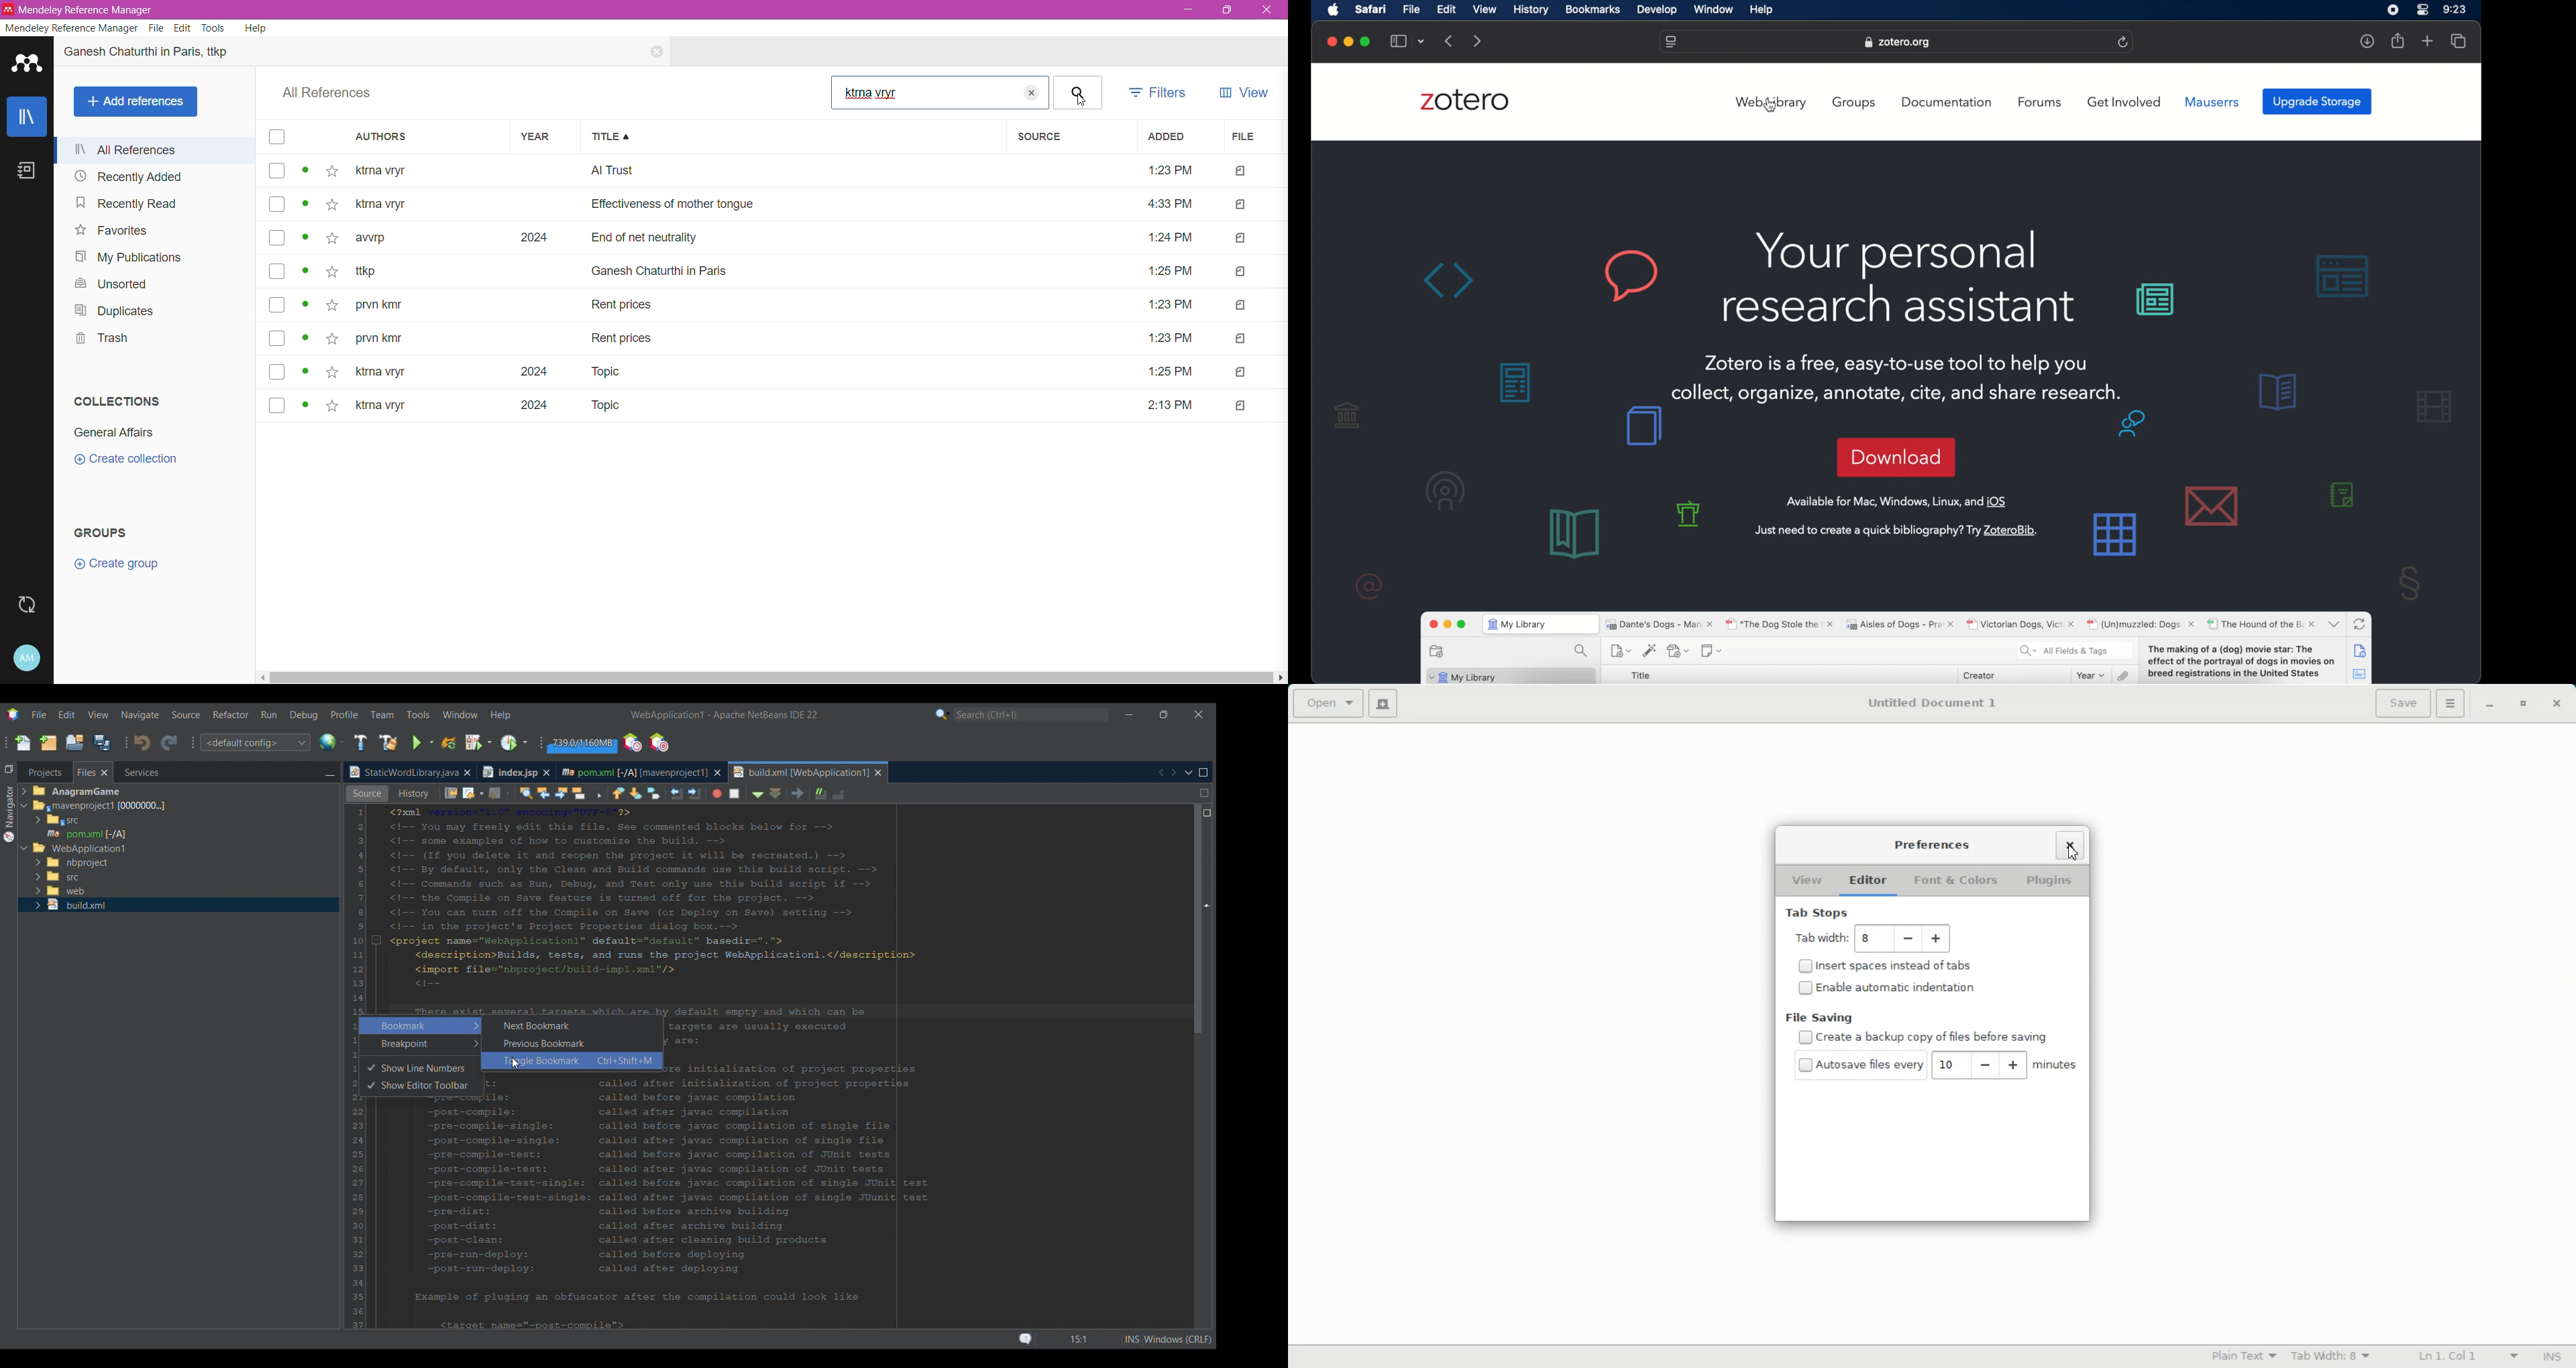  What do you see at coordinates (278, 238) in the screenshot?
I see `select reference ` at bounding box center [278, 238].